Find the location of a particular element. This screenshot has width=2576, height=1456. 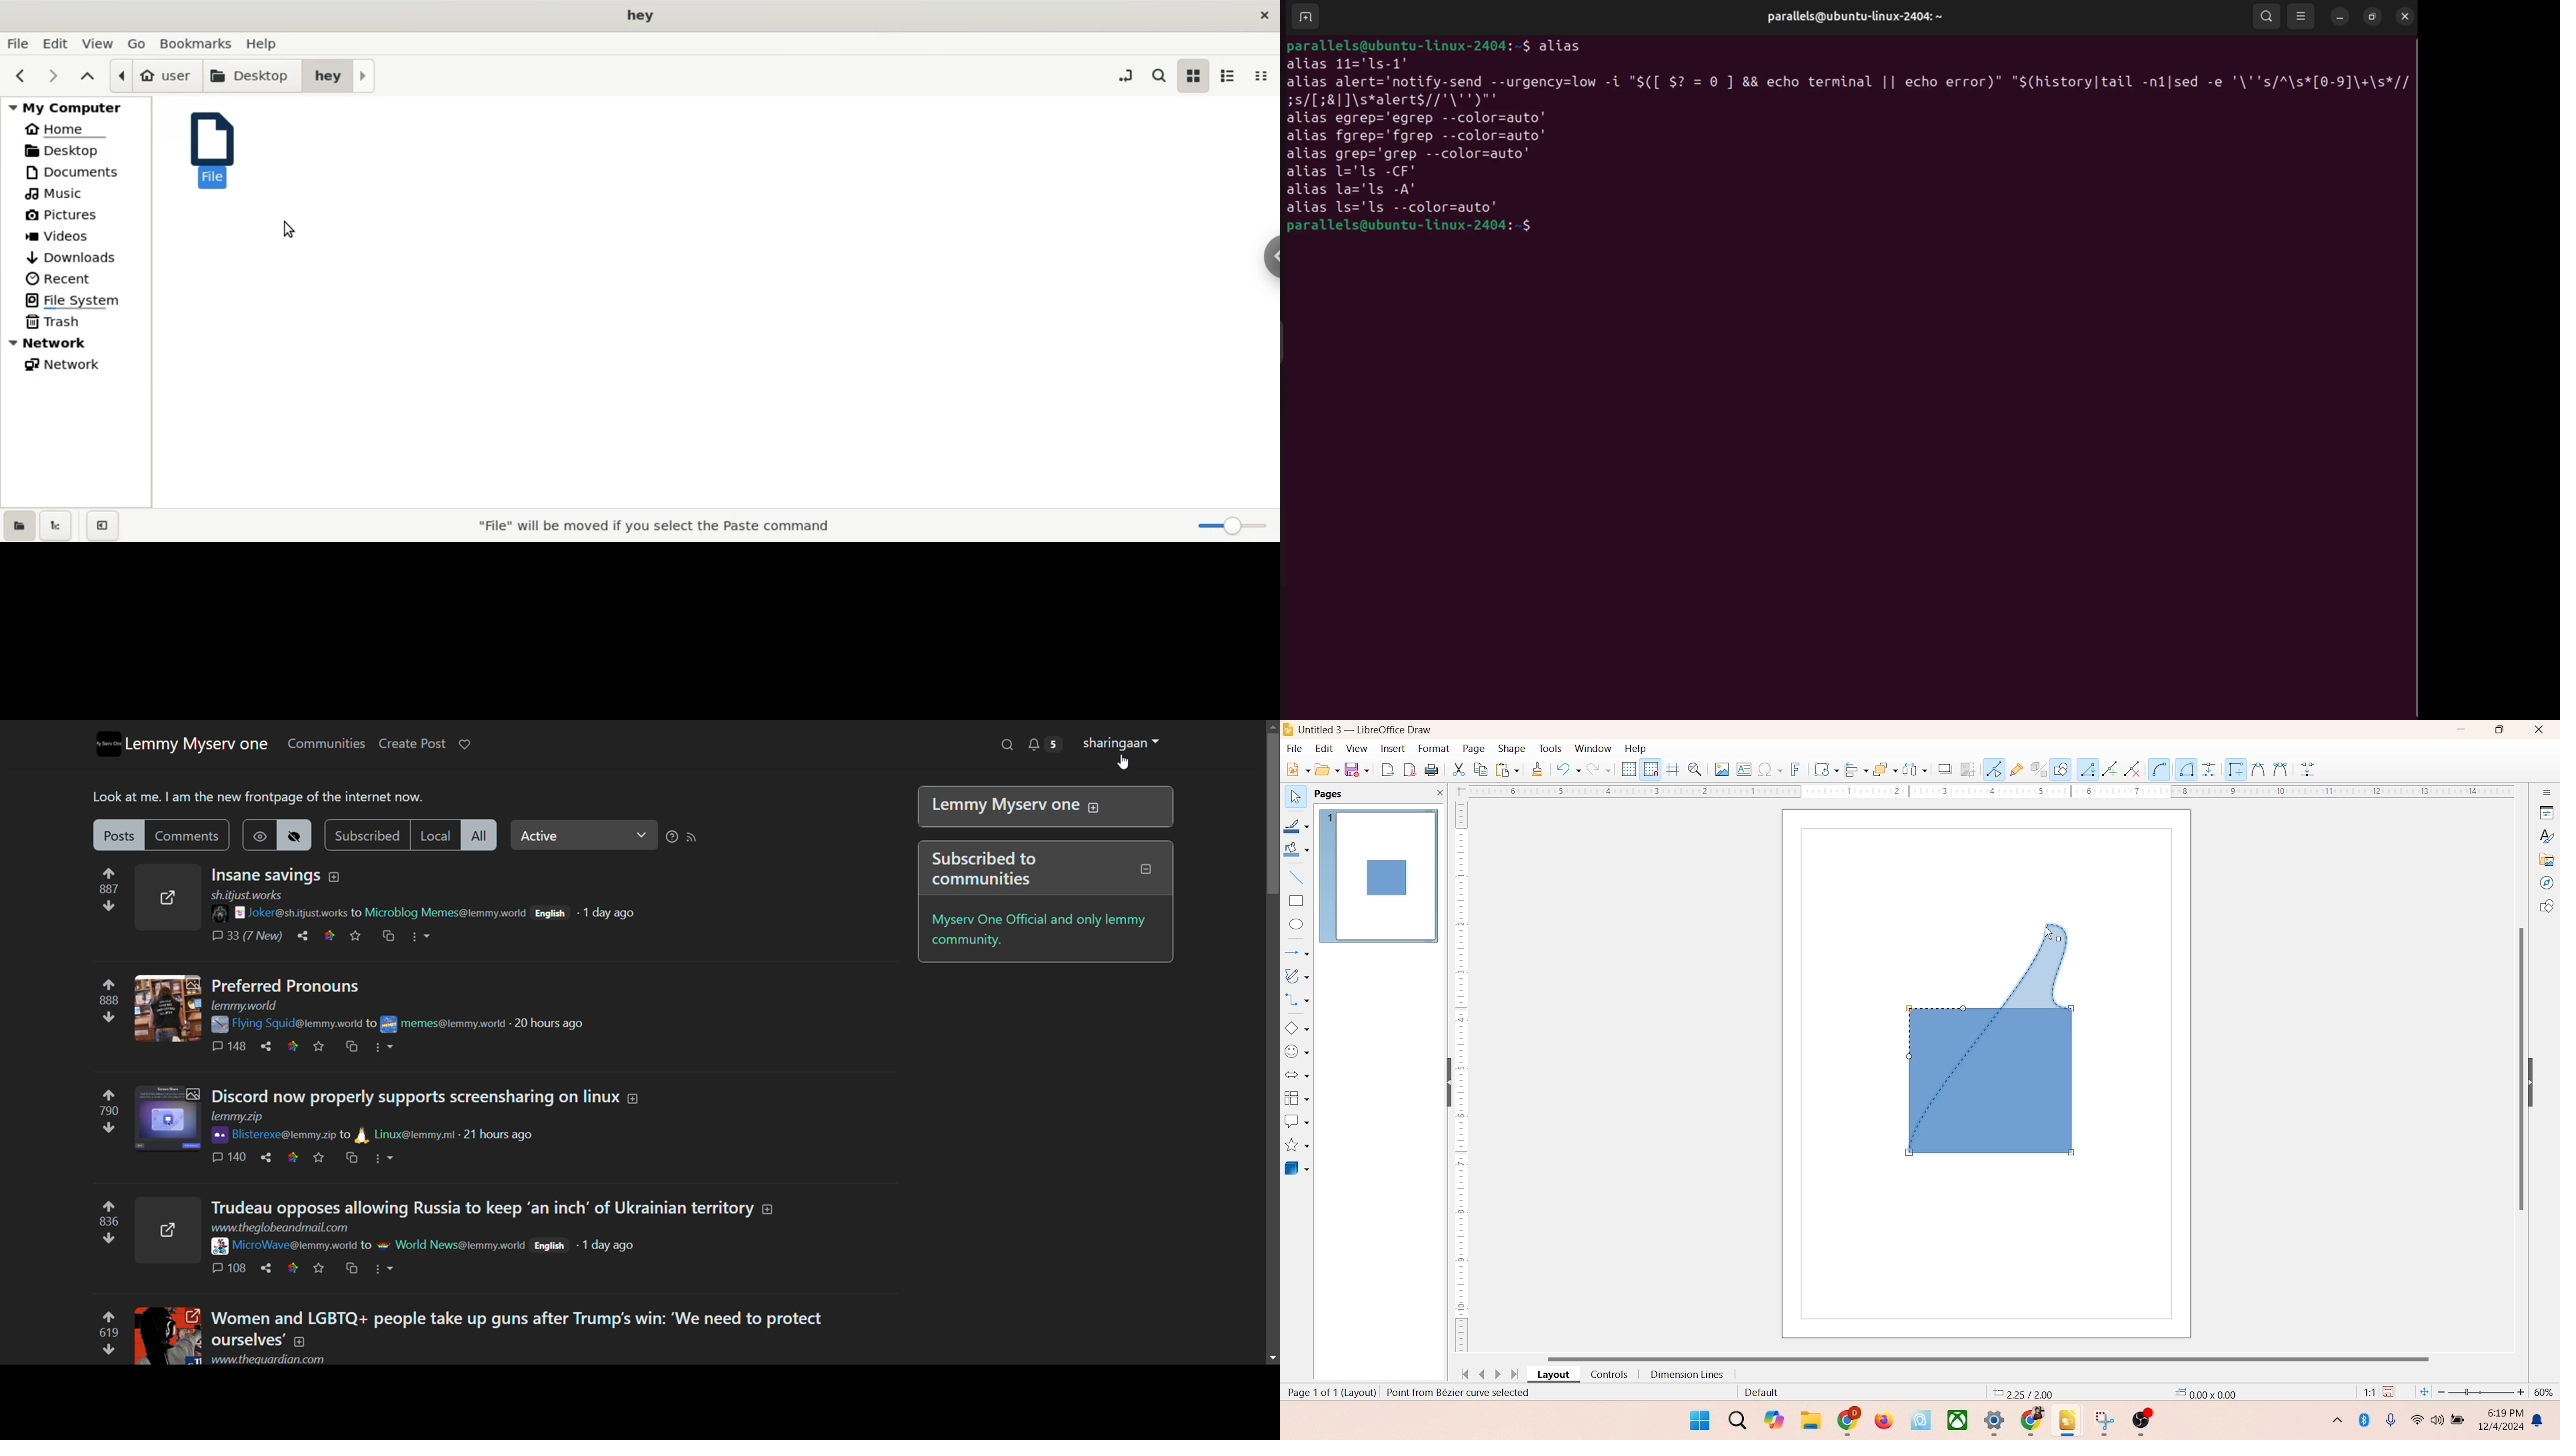

expand here is located at coordinates (166, 897).